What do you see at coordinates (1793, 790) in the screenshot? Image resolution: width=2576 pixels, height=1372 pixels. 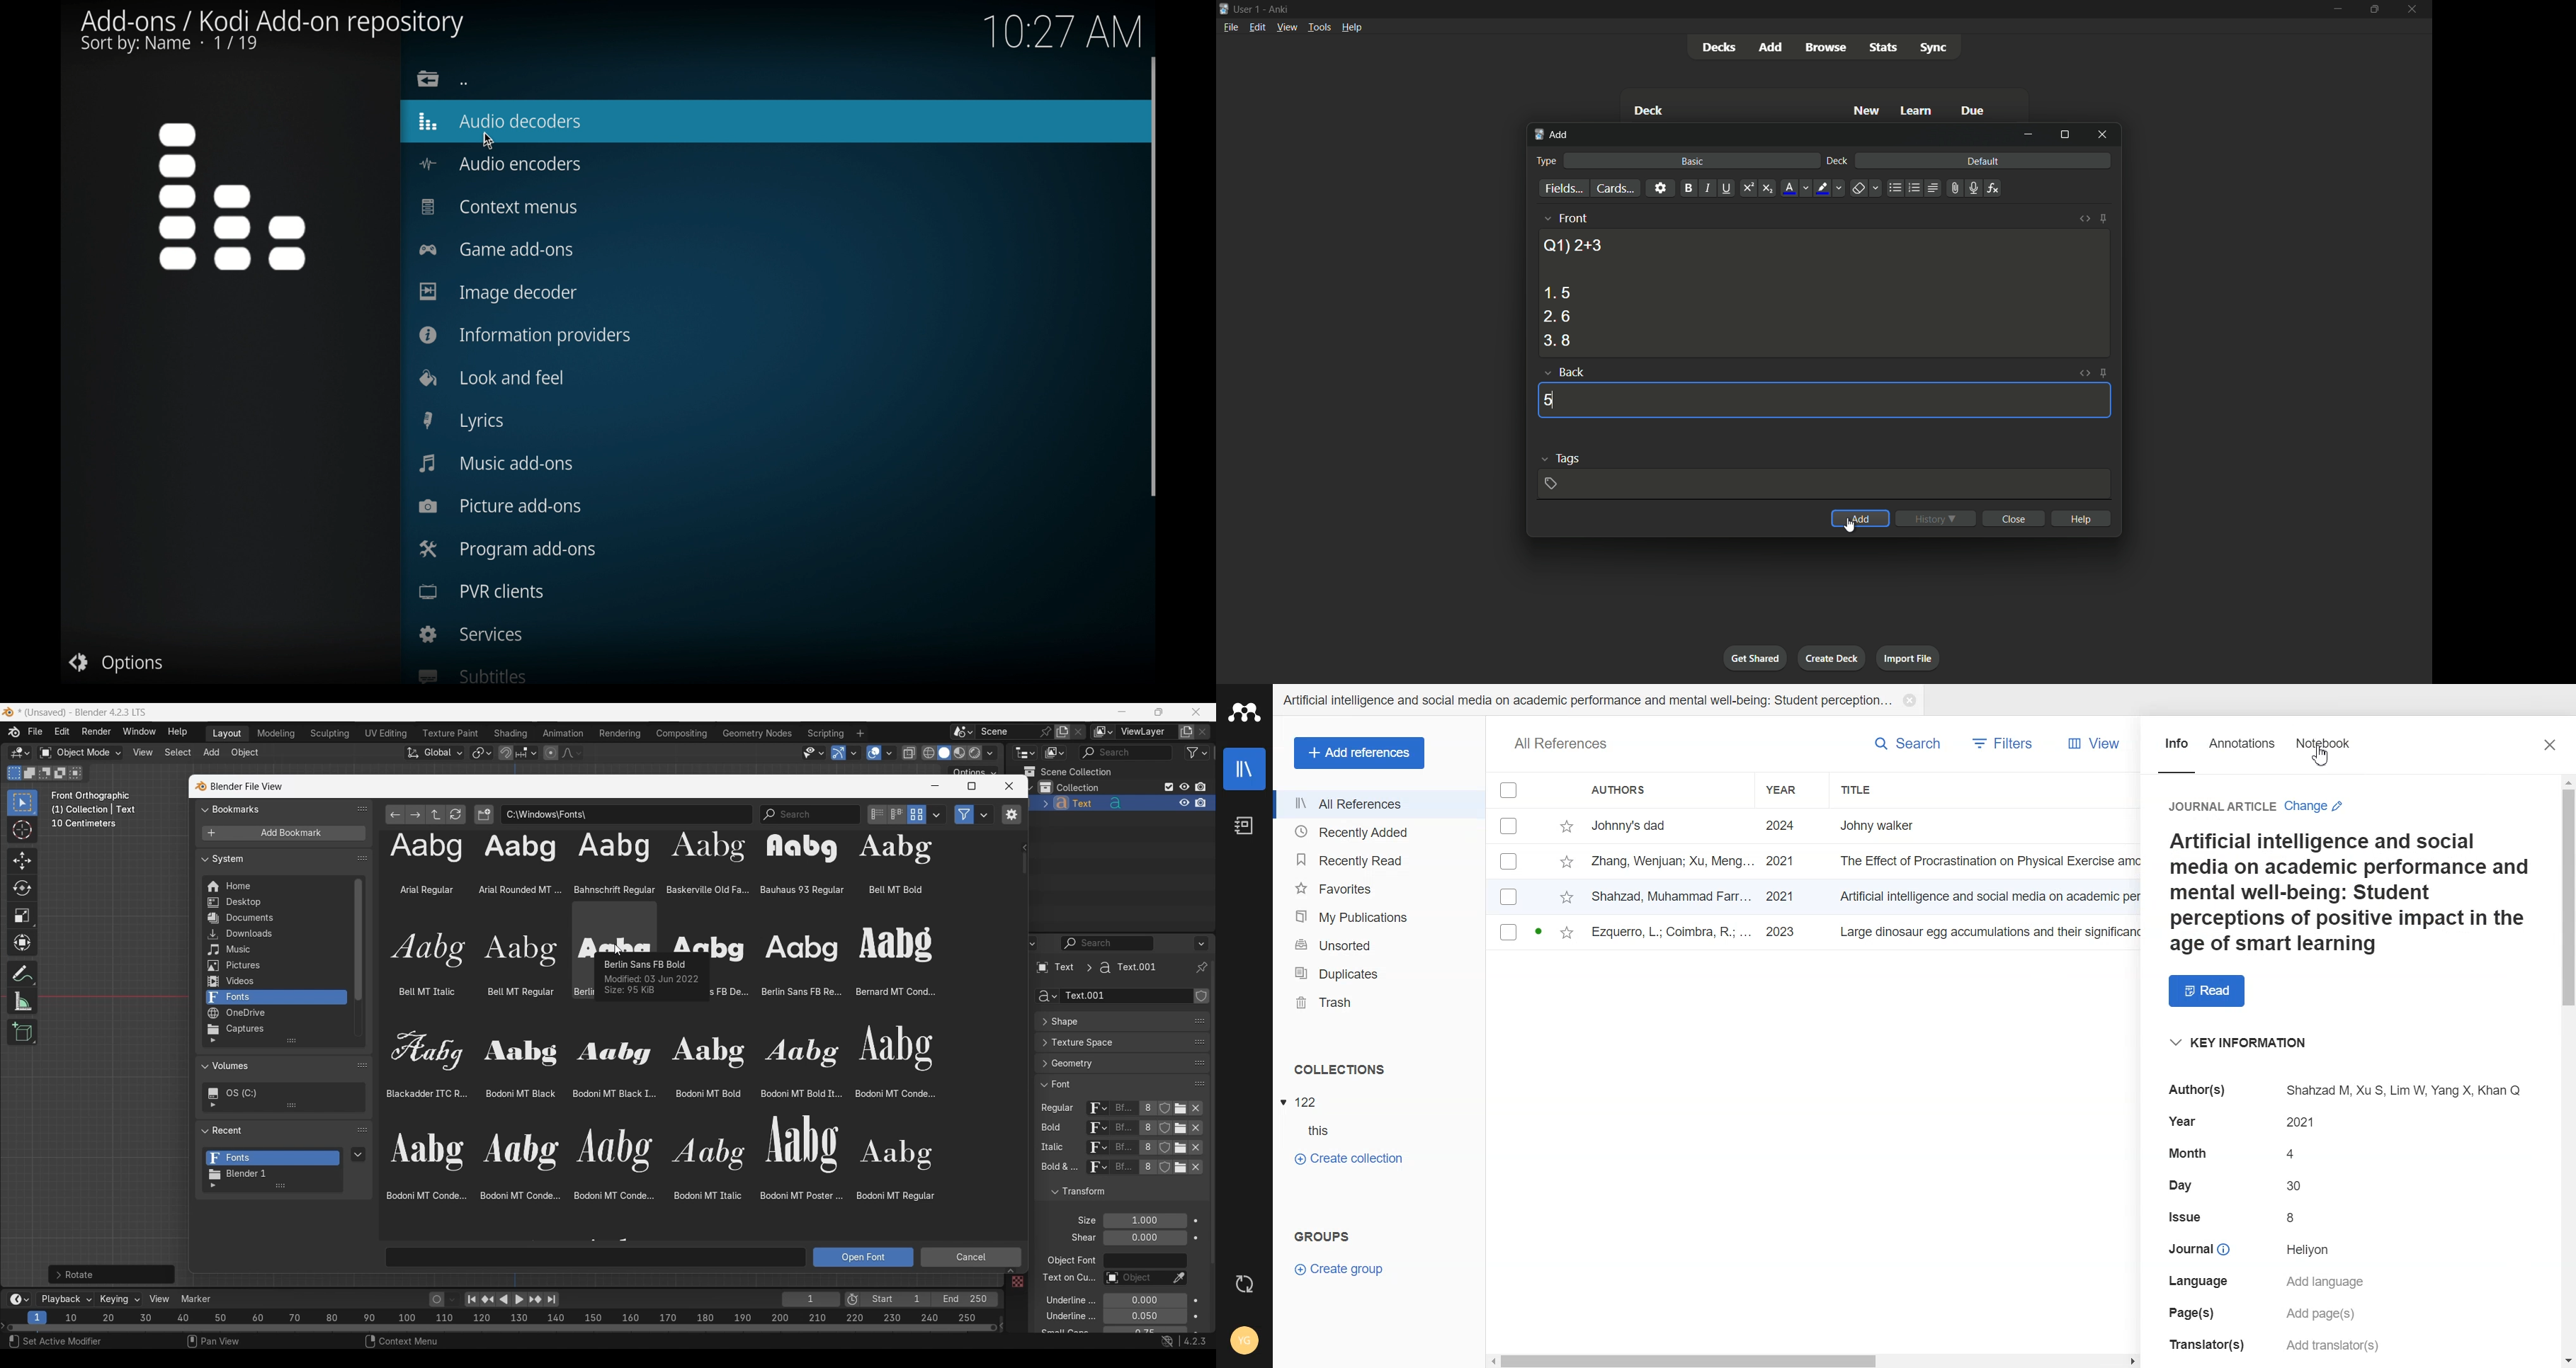 I see `Year` at bounding box center [1793, 790].